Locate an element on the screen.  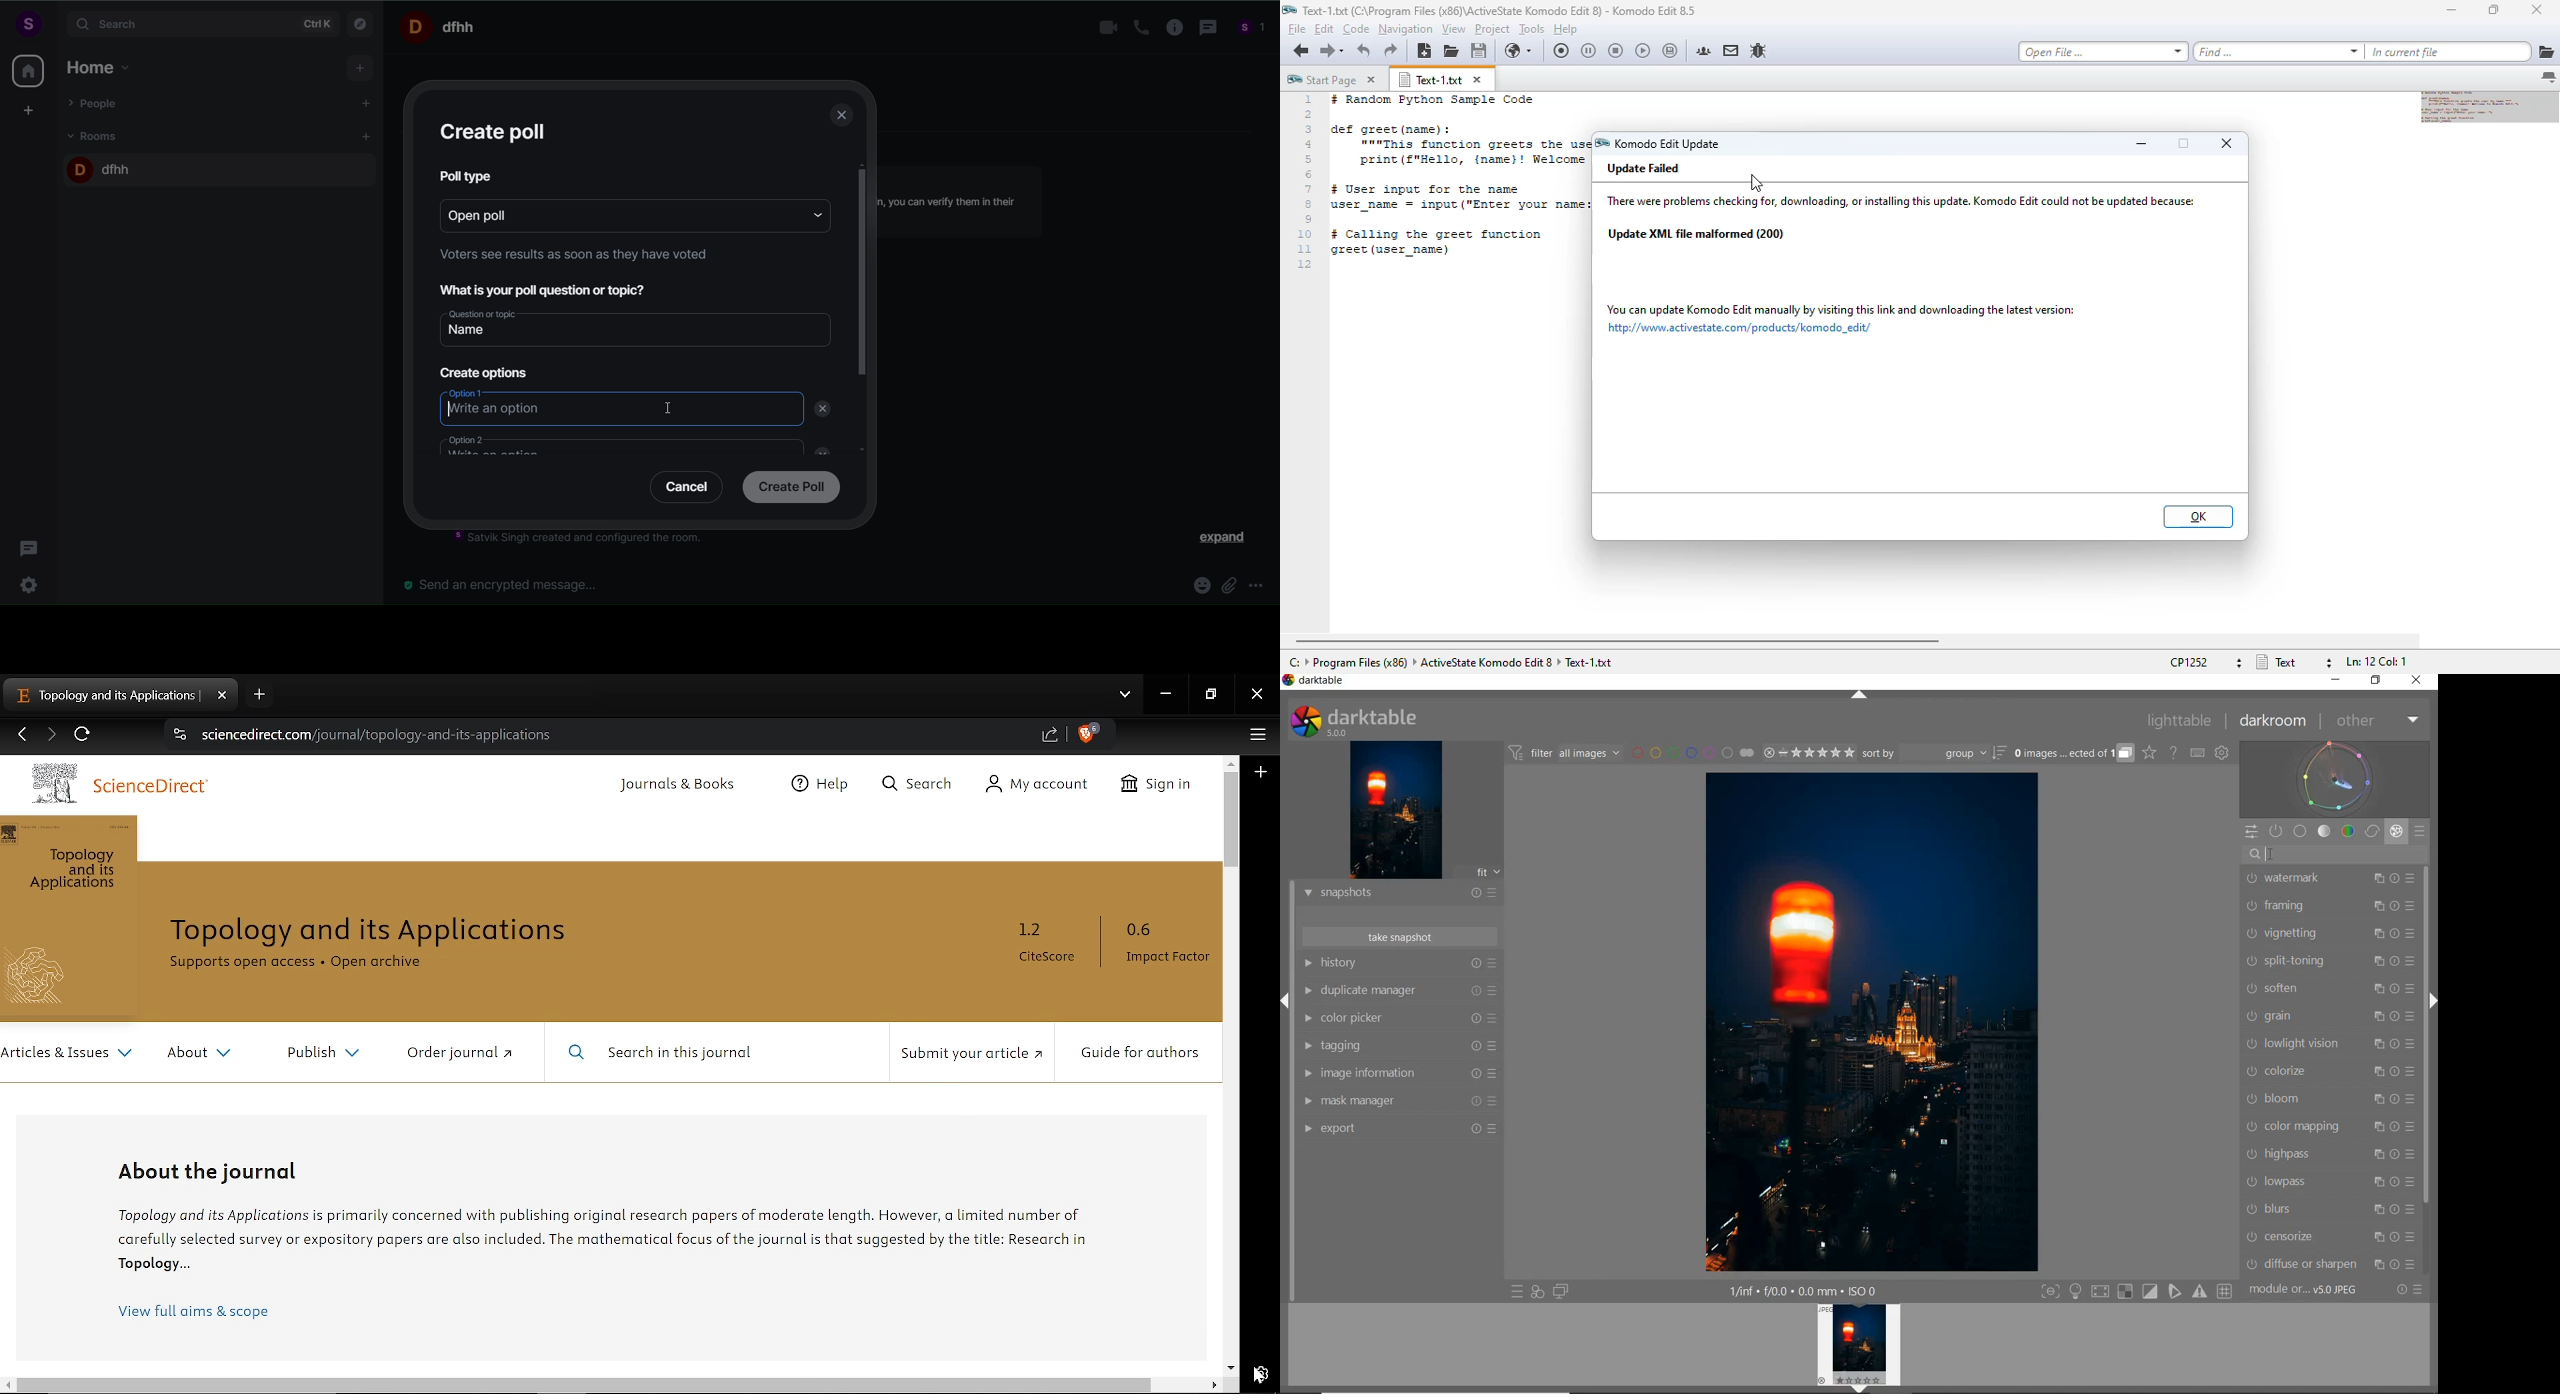
Multiple instance is located at coordinates (2373, 1153).